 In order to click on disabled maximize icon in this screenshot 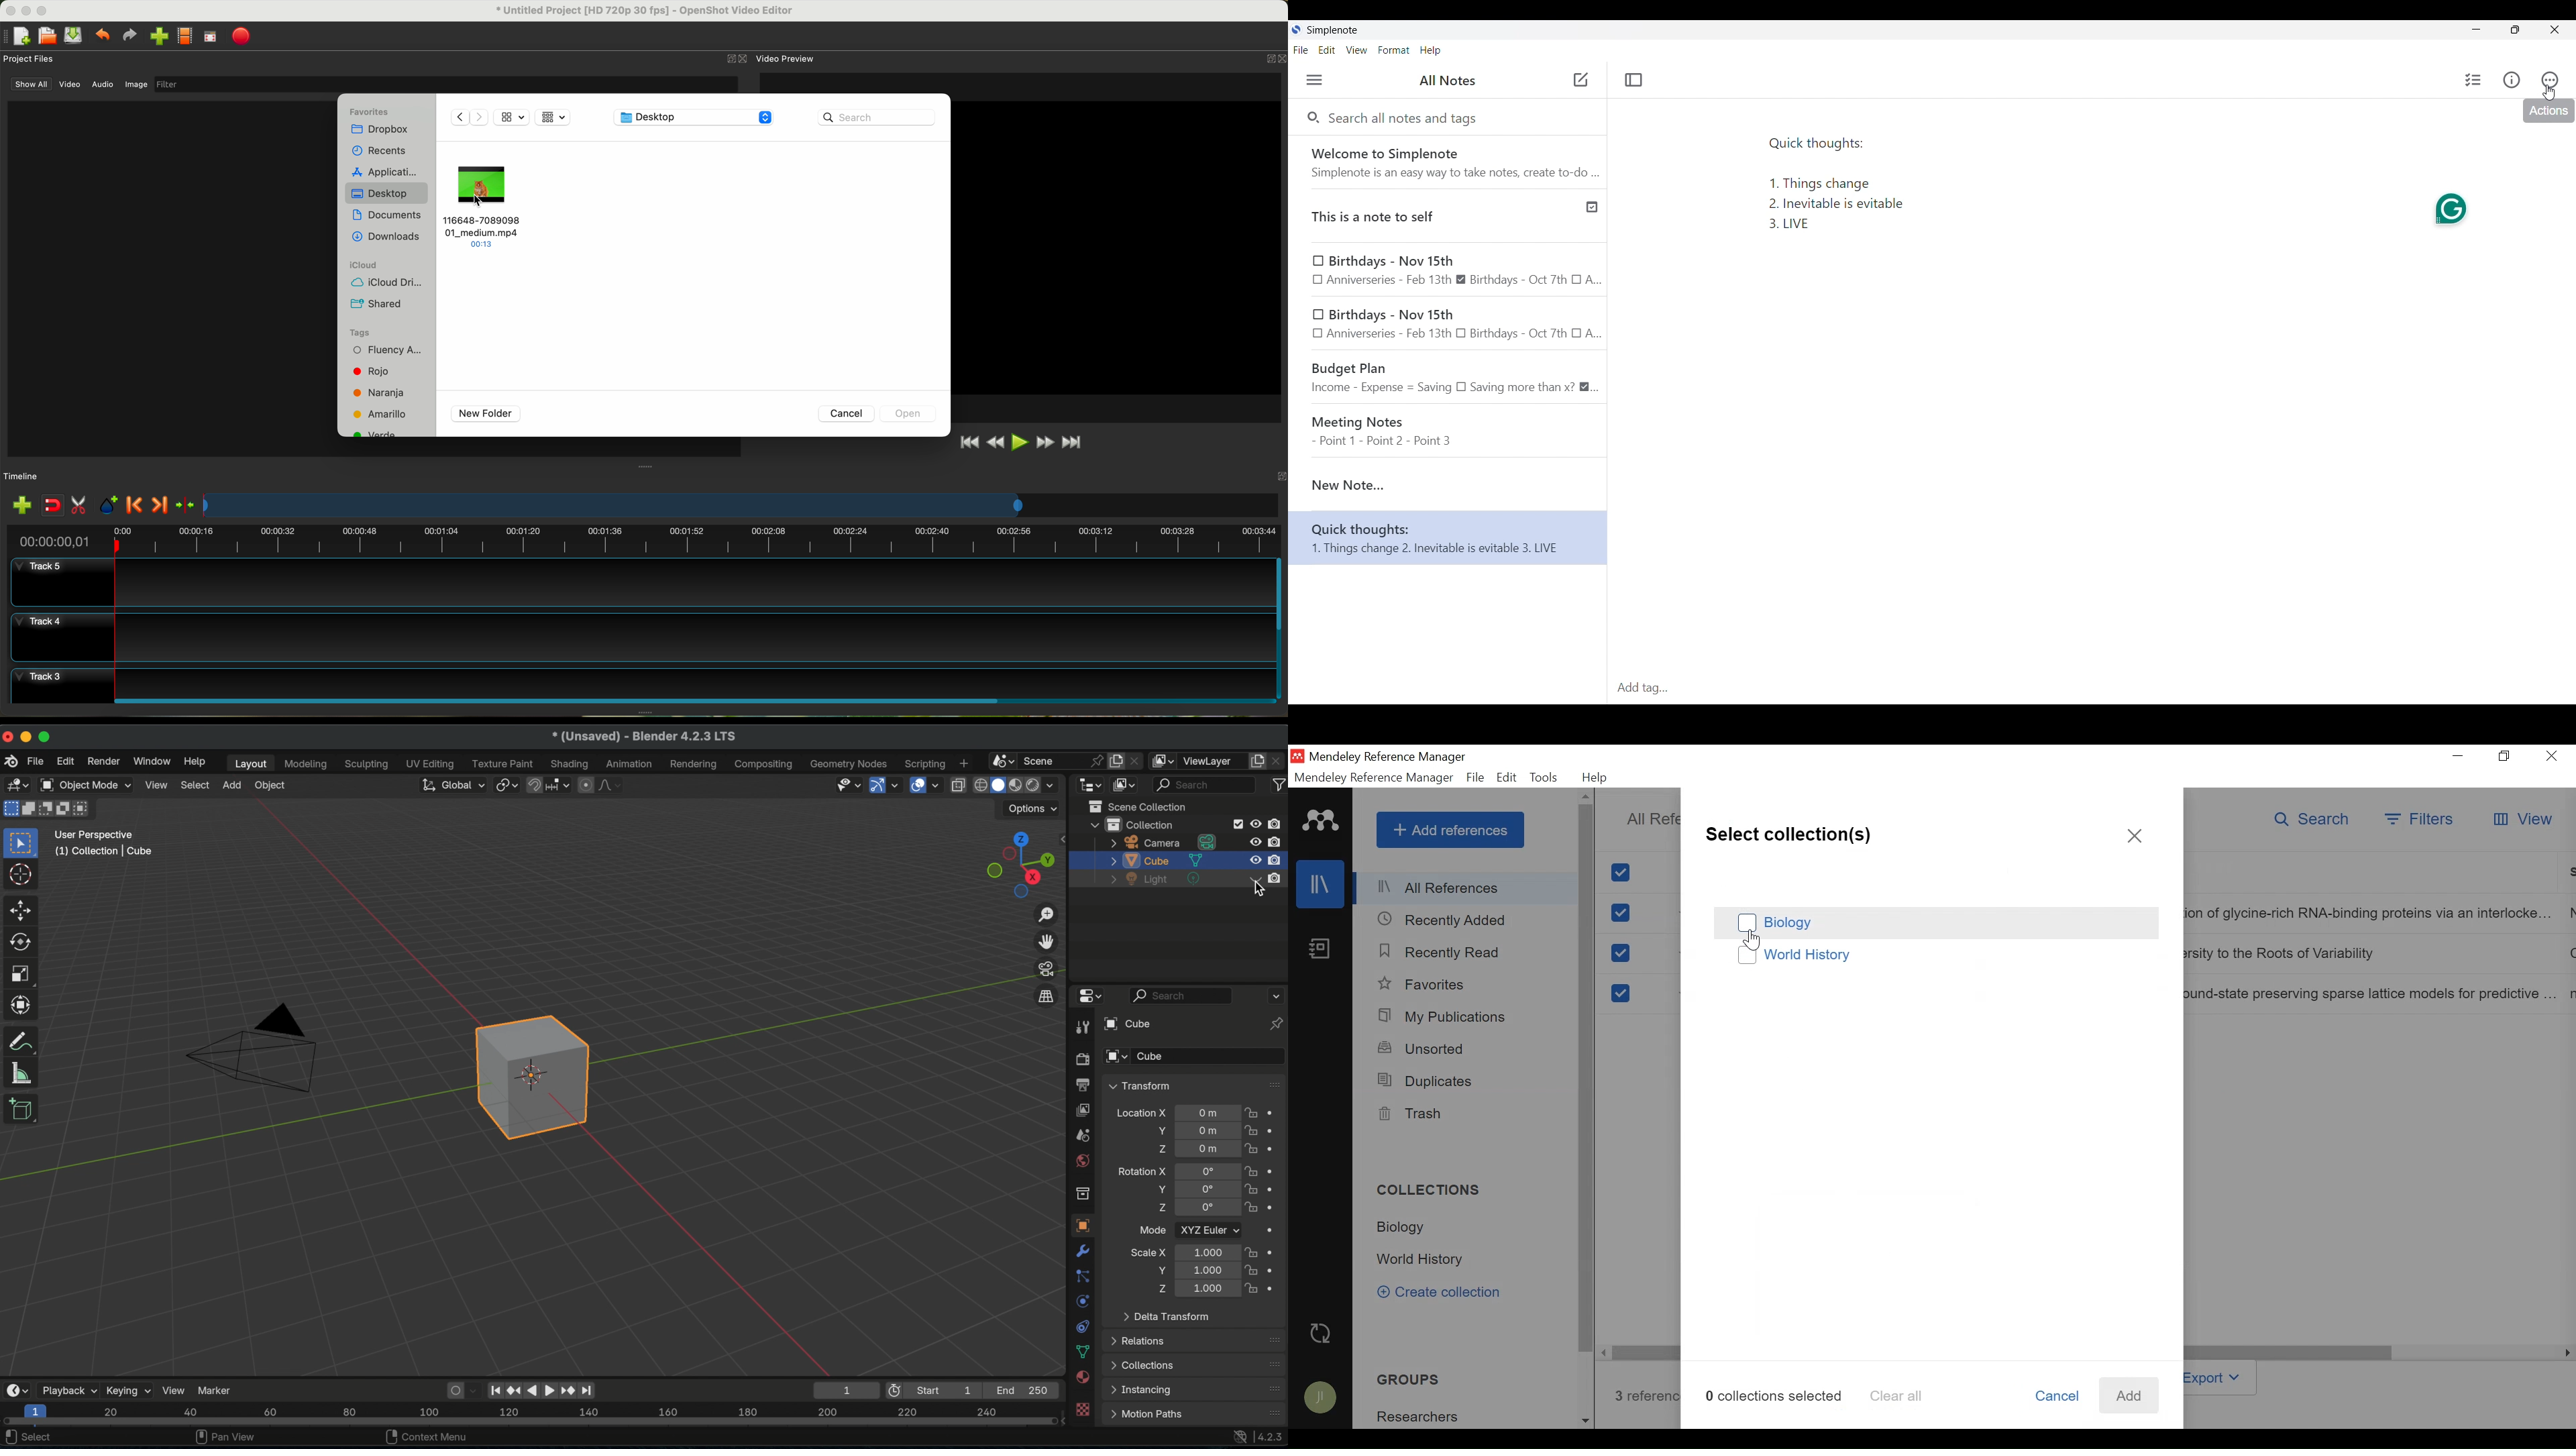, I will do `click(50, 735)`.